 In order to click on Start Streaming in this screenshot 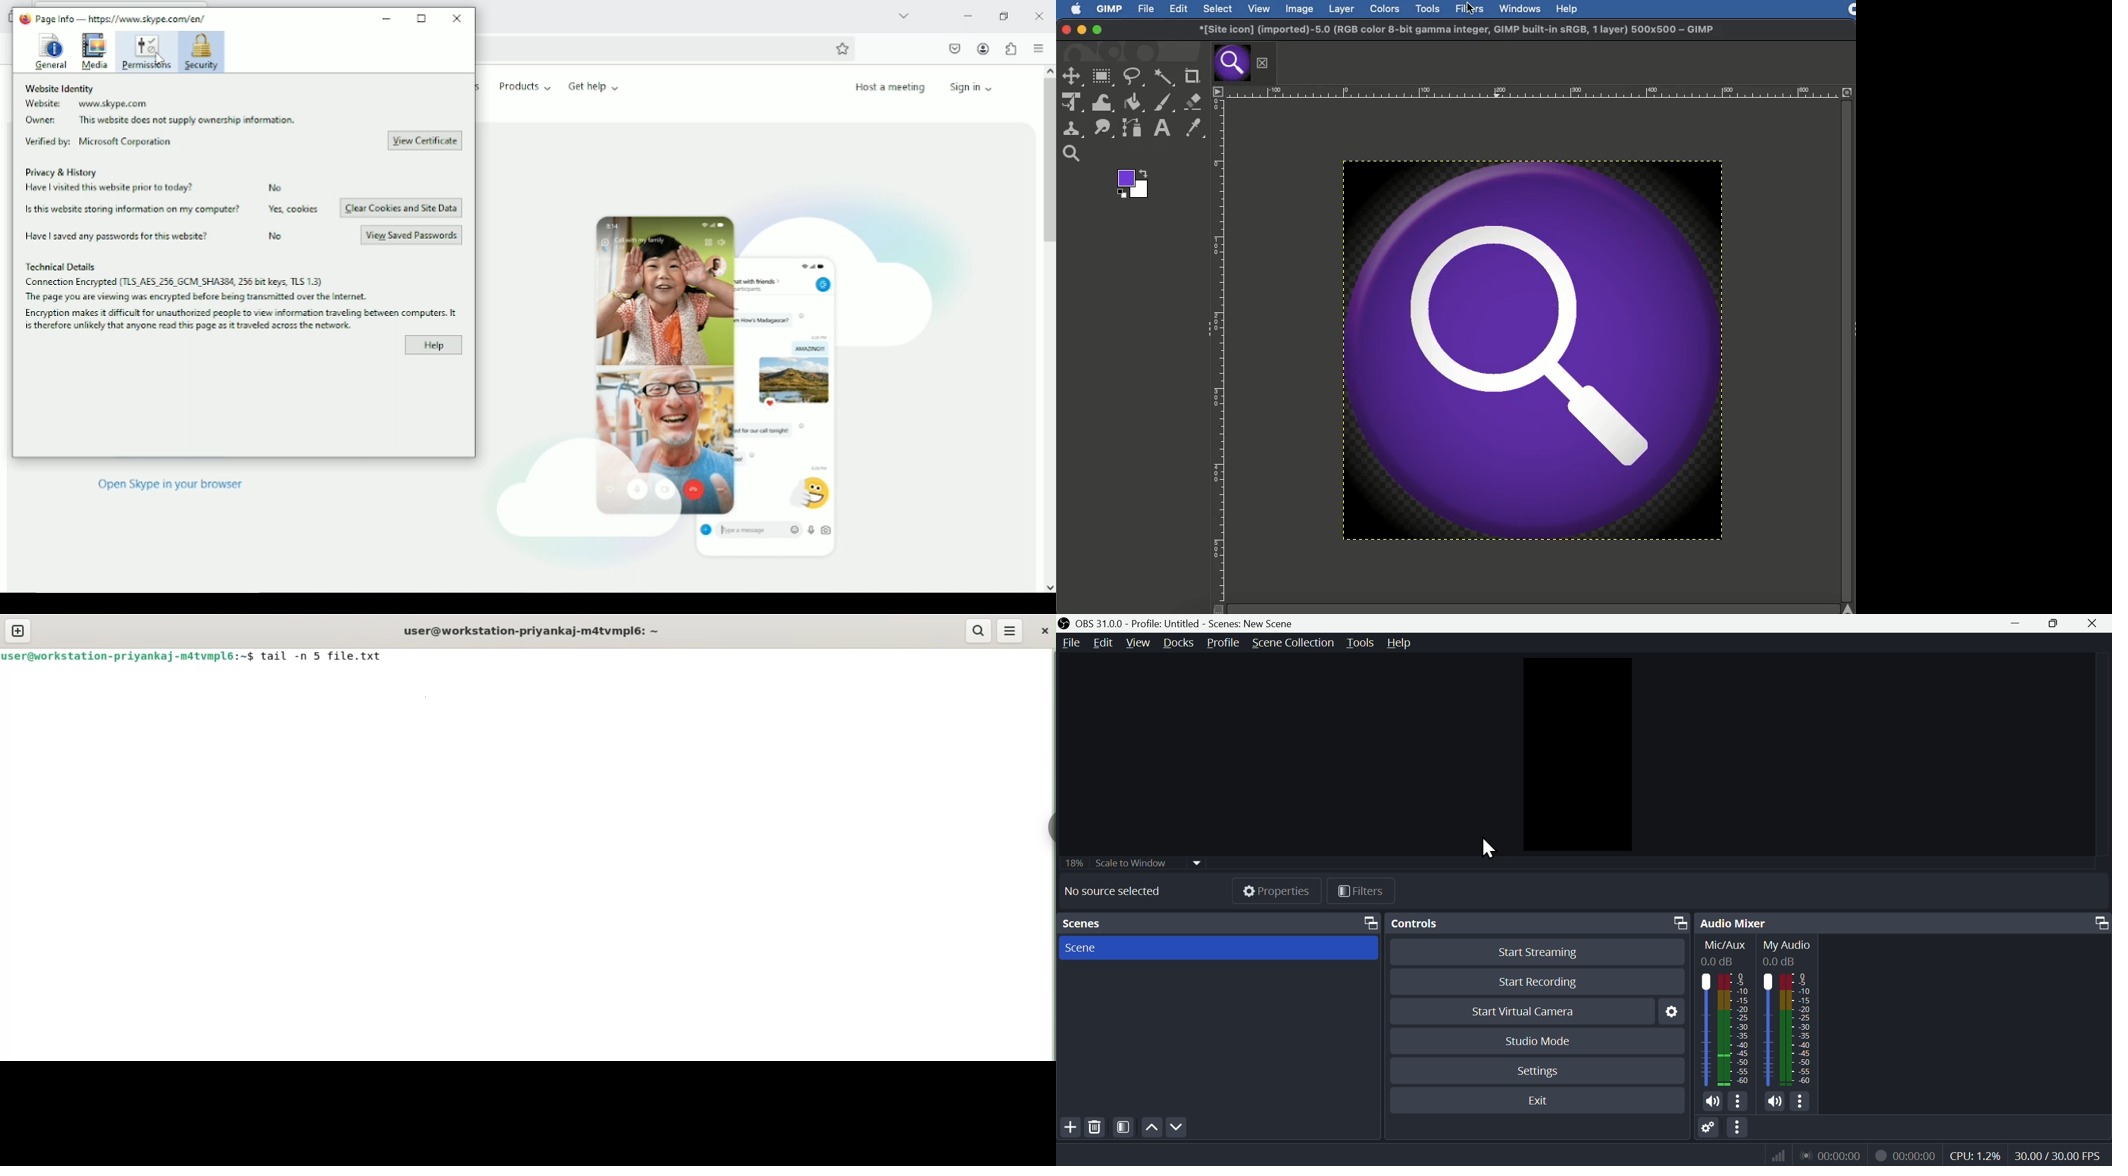, I will do `click(1538, 951)`.